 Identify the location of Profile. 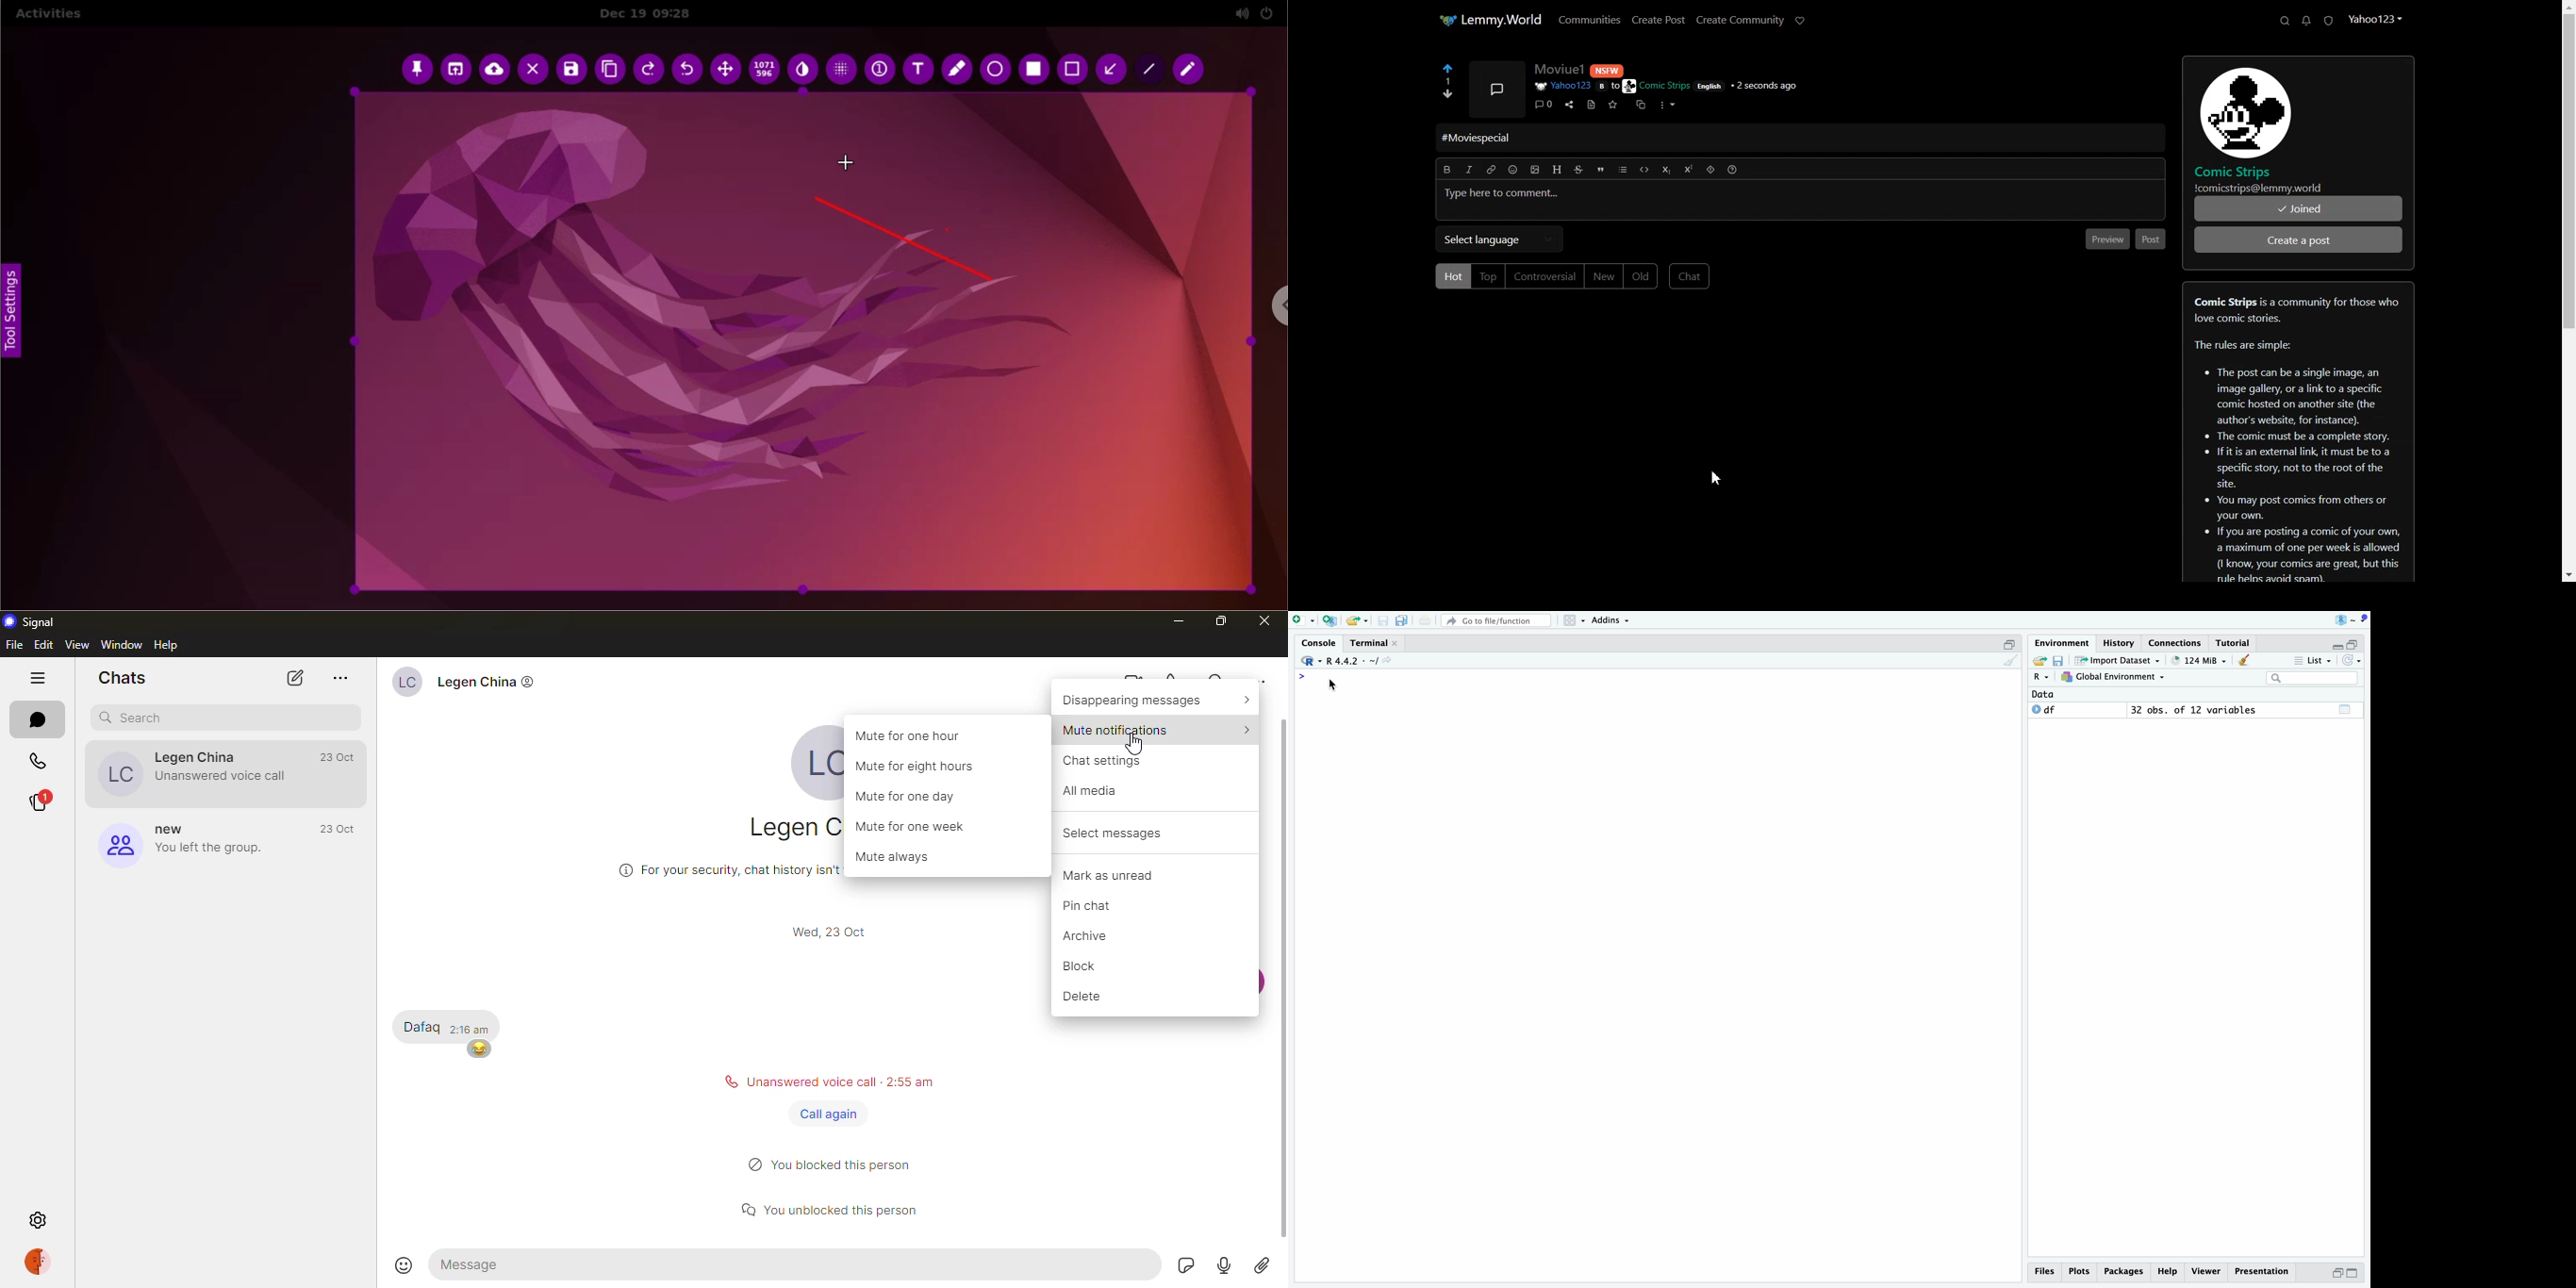
(2377, 19).